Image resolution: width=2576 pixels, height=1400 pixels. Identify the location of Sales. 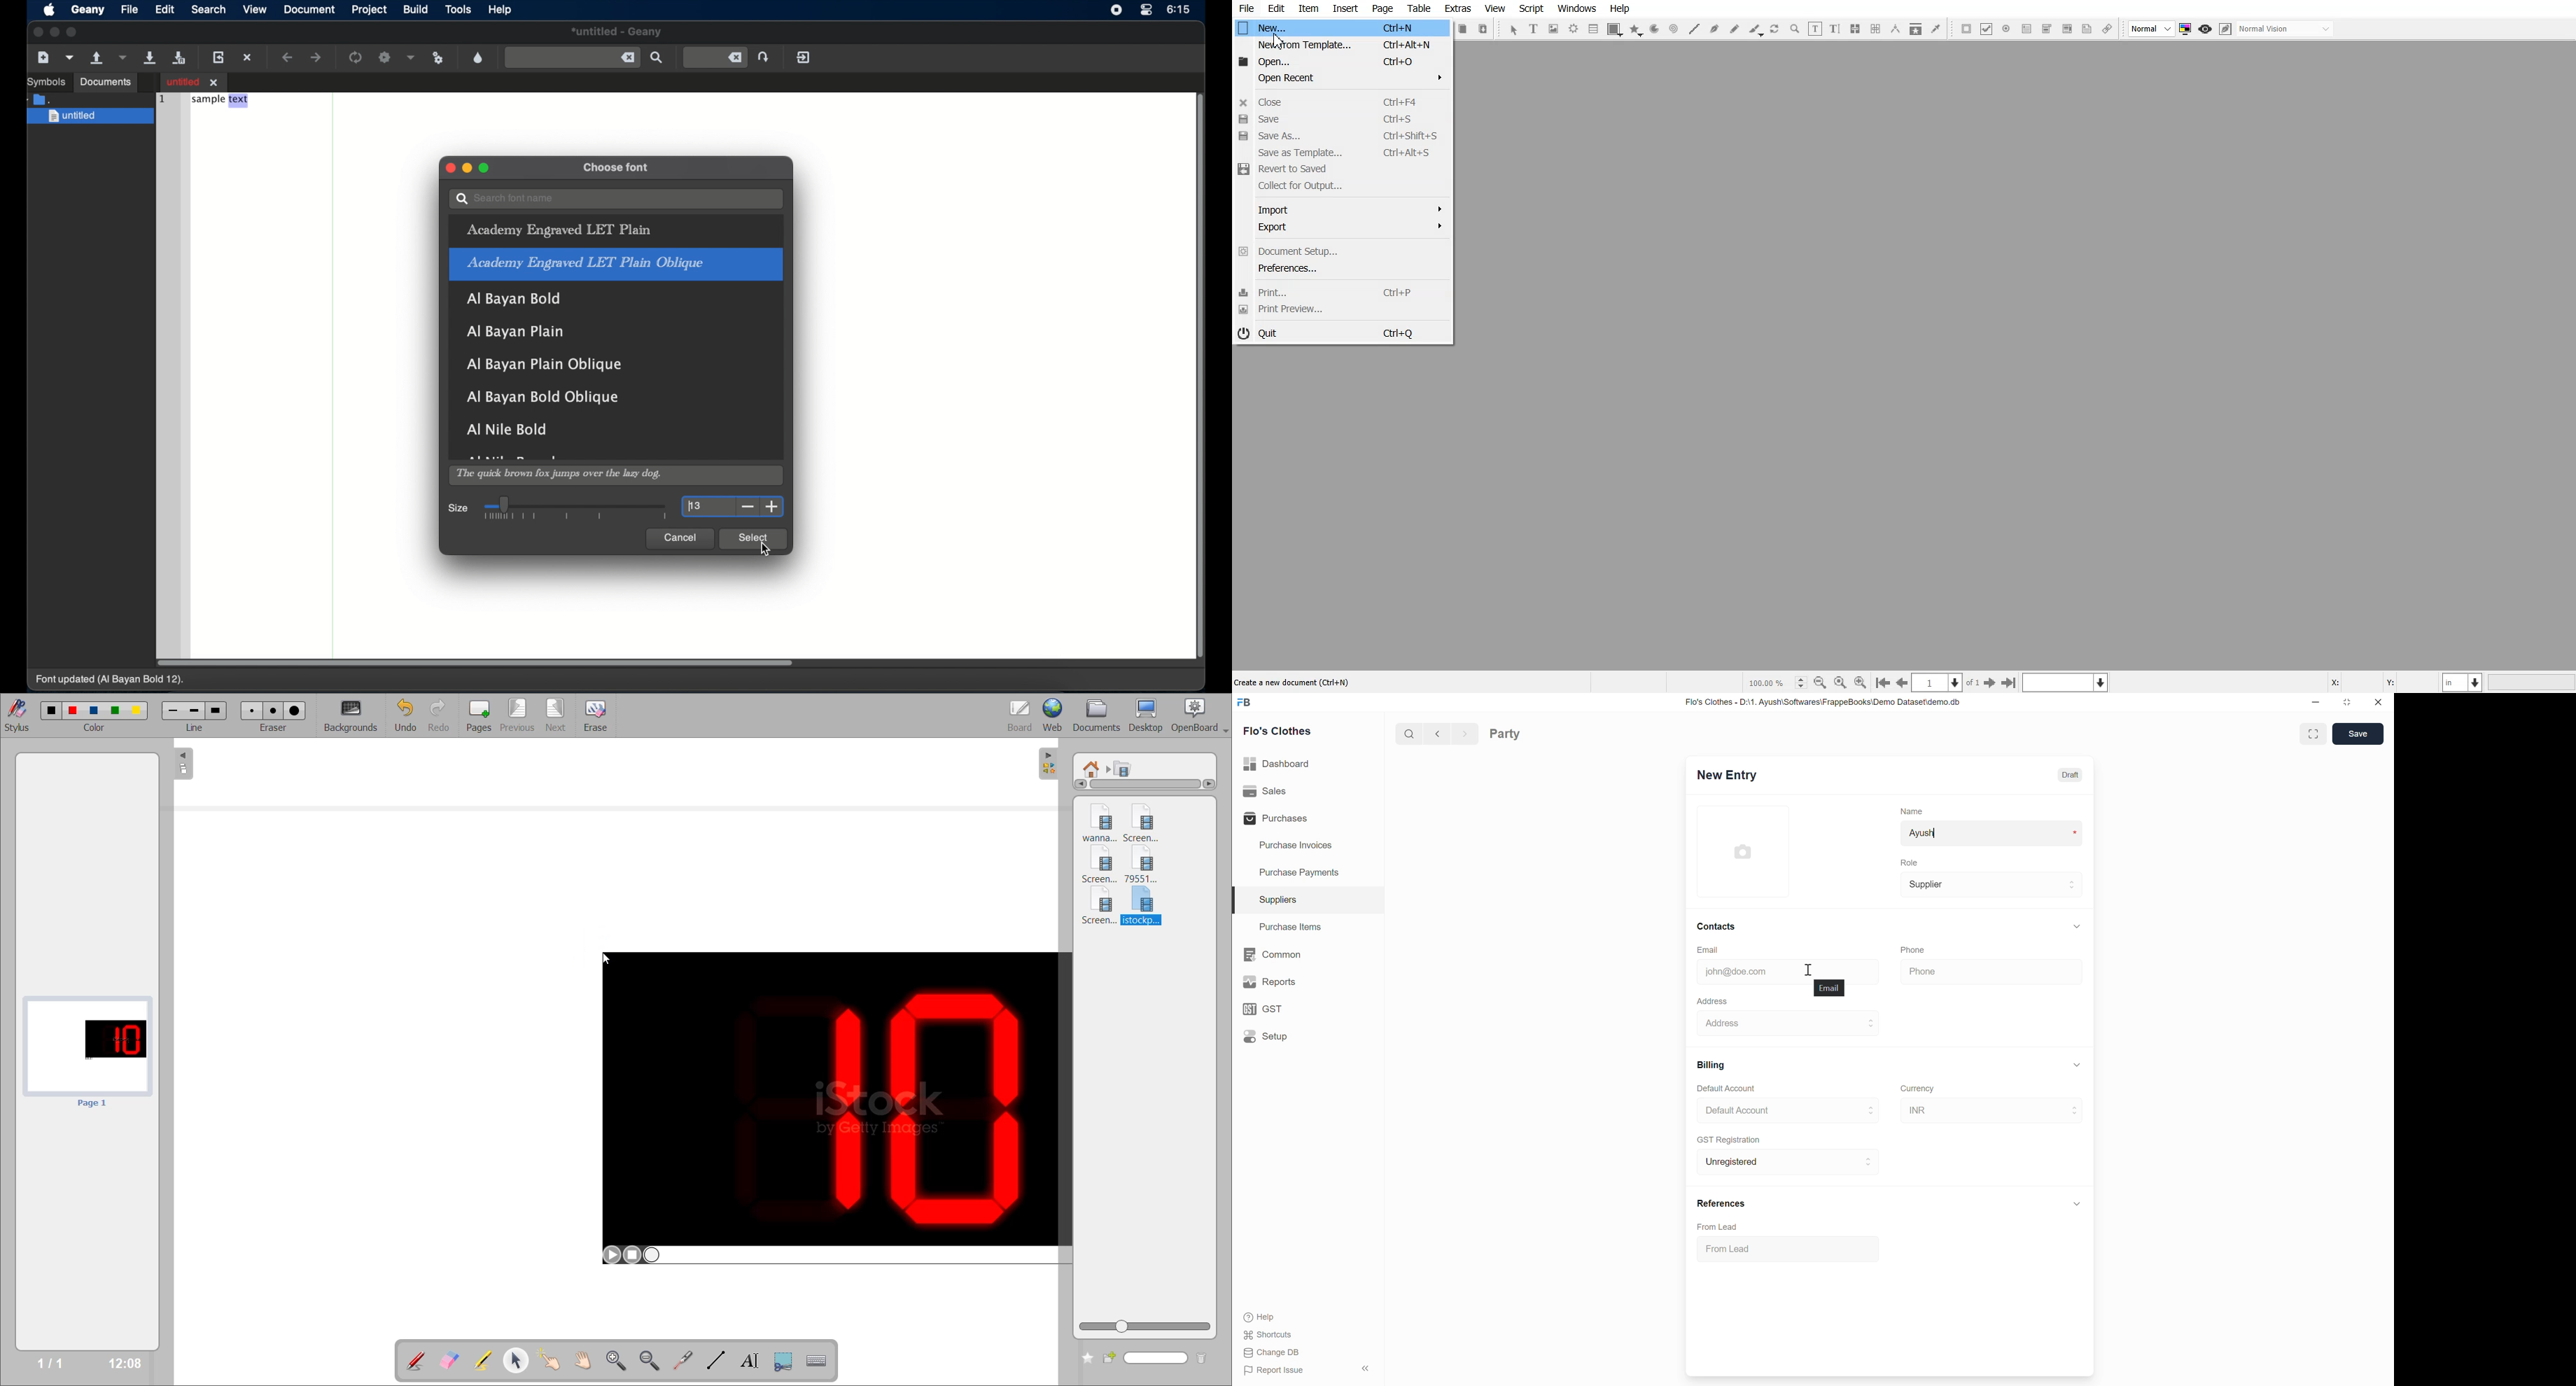
(1308, 791).